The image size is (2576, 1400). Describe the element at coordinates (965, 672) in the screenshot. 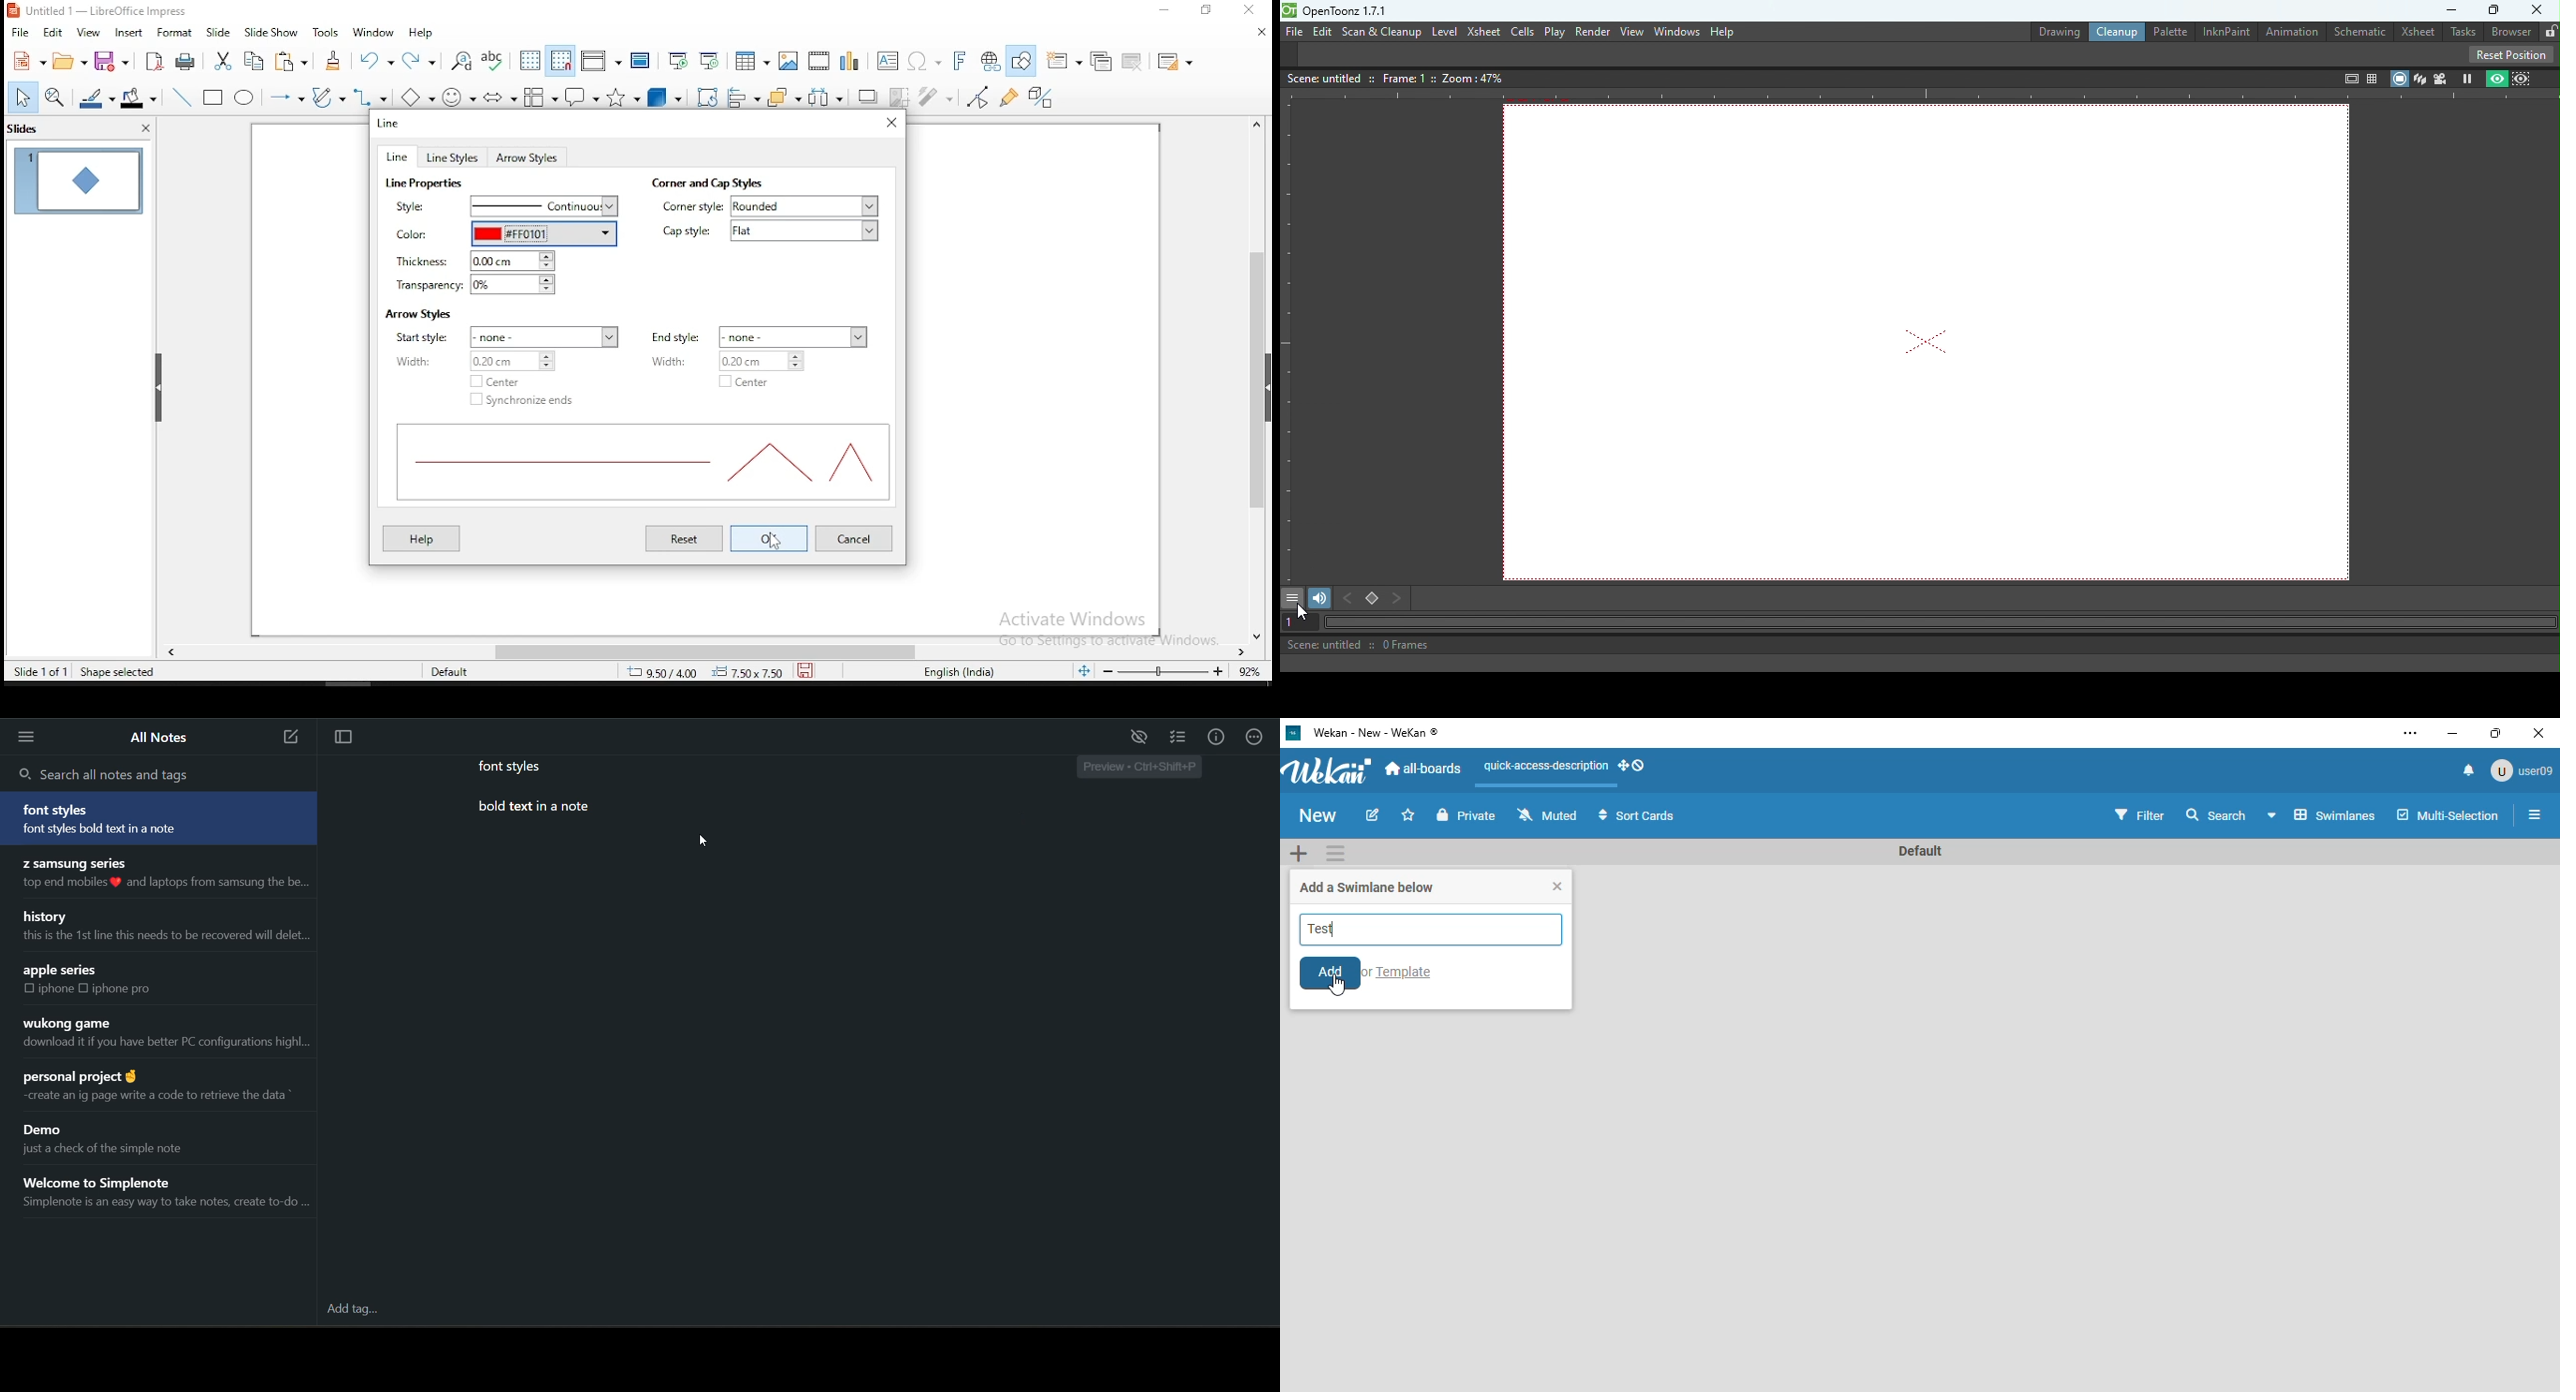

I see `english (india)` at that location.